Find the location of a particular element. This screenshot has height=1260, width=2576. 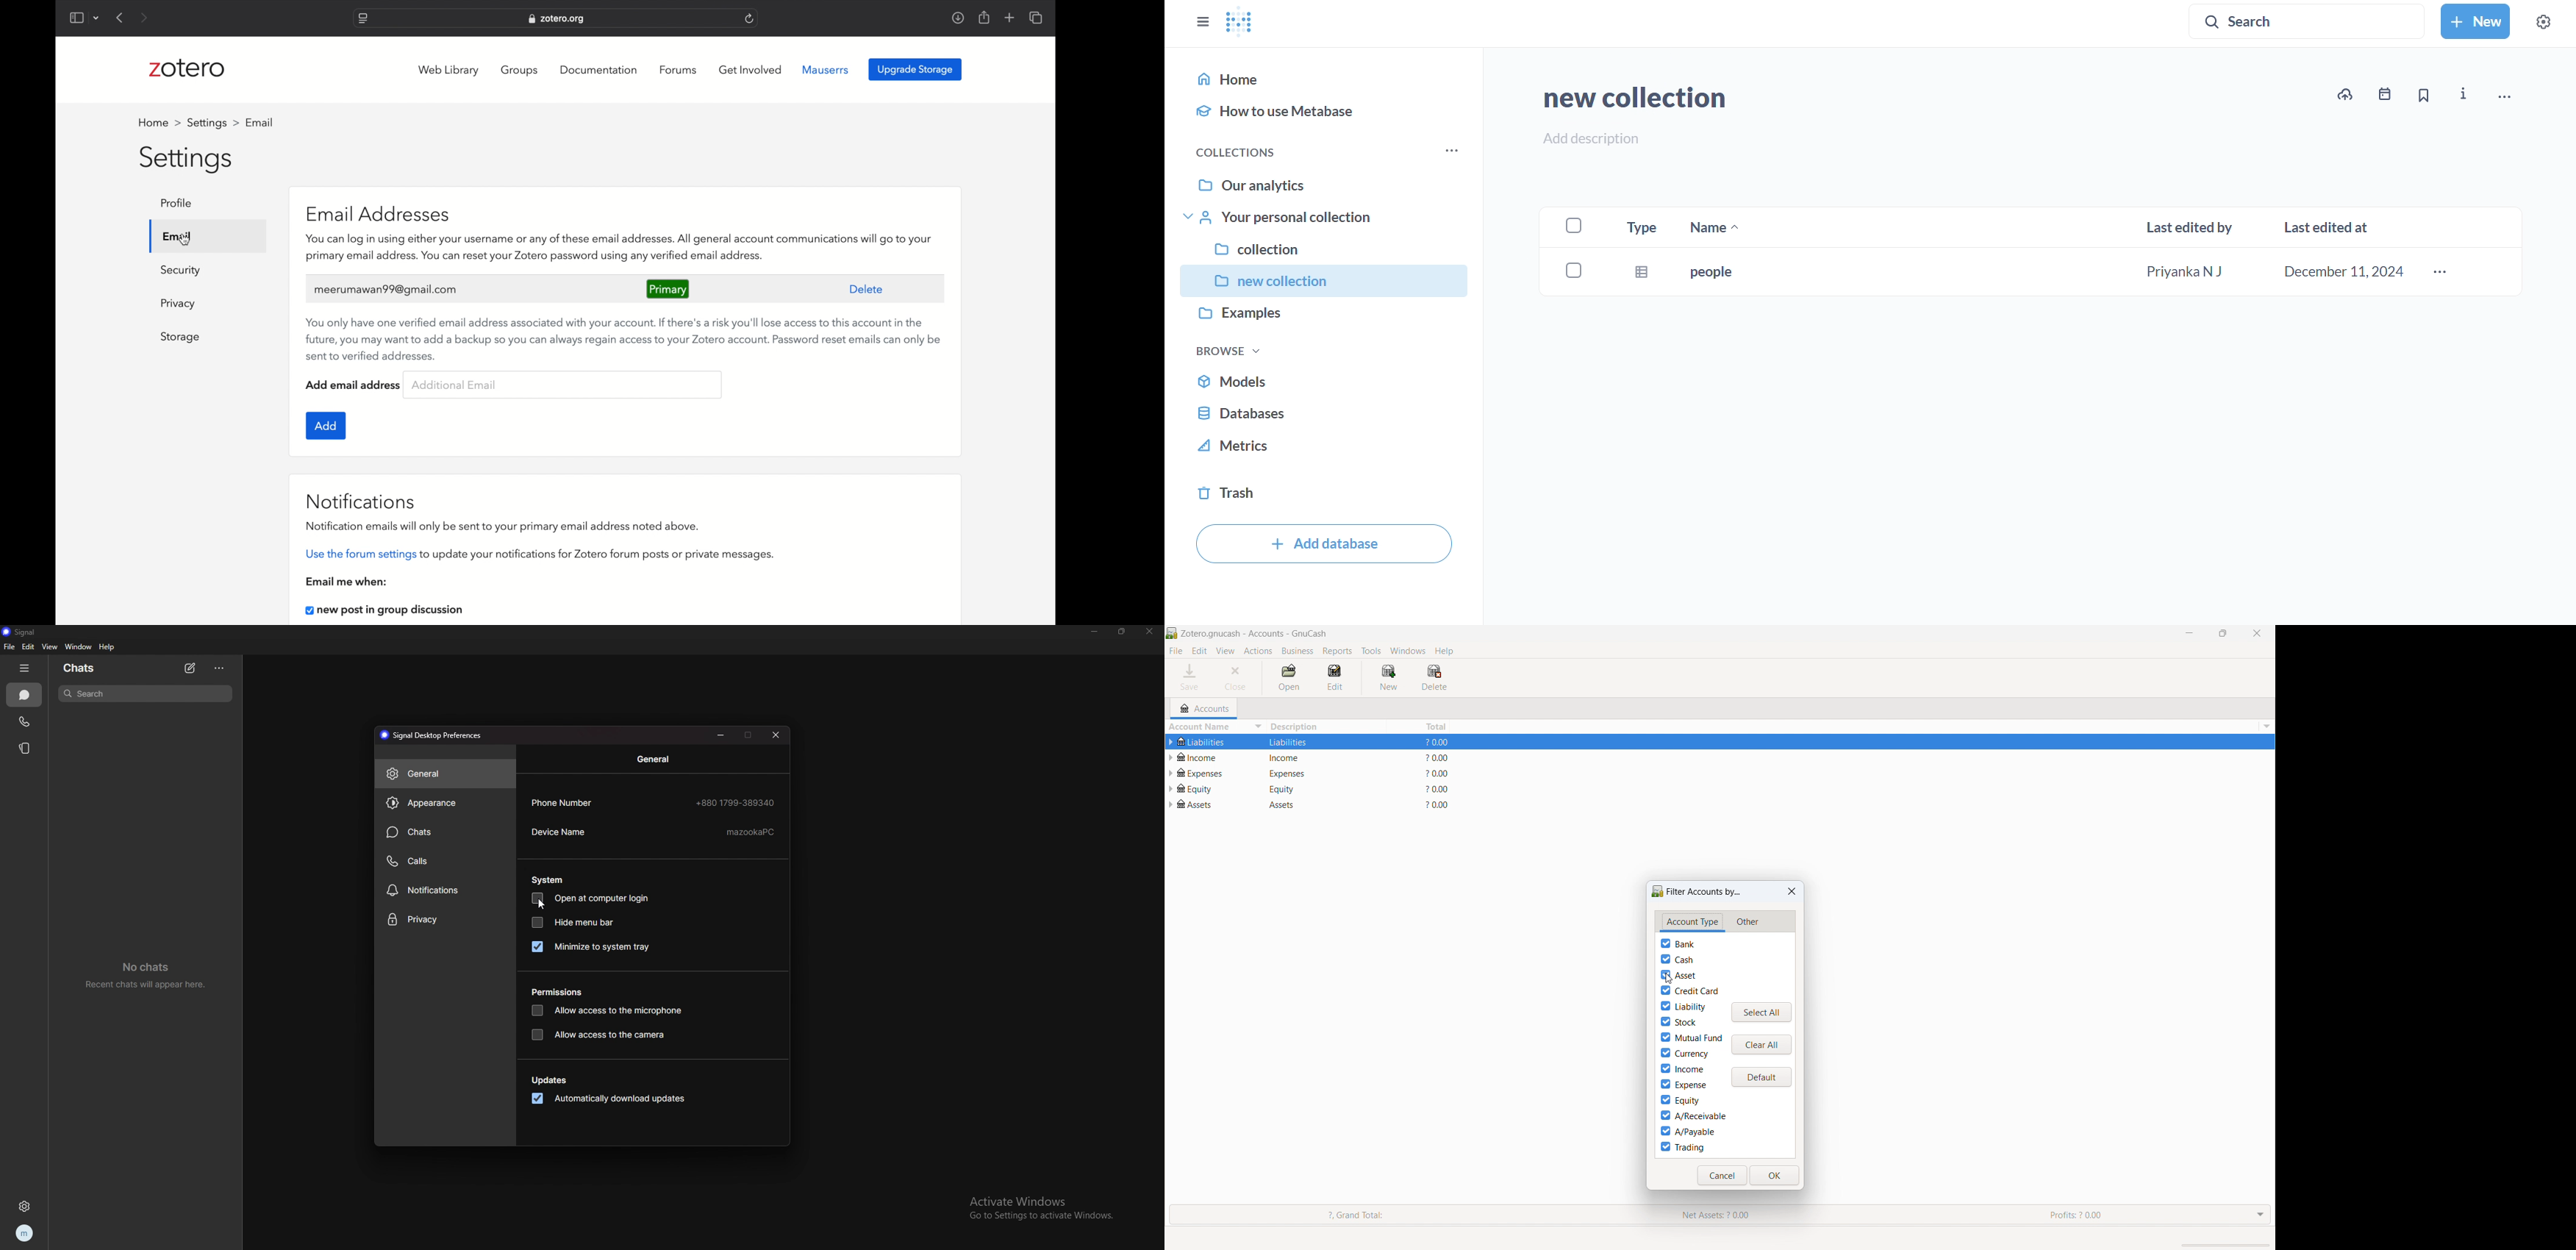

?0.00 is located at coordinates (1436, 805).